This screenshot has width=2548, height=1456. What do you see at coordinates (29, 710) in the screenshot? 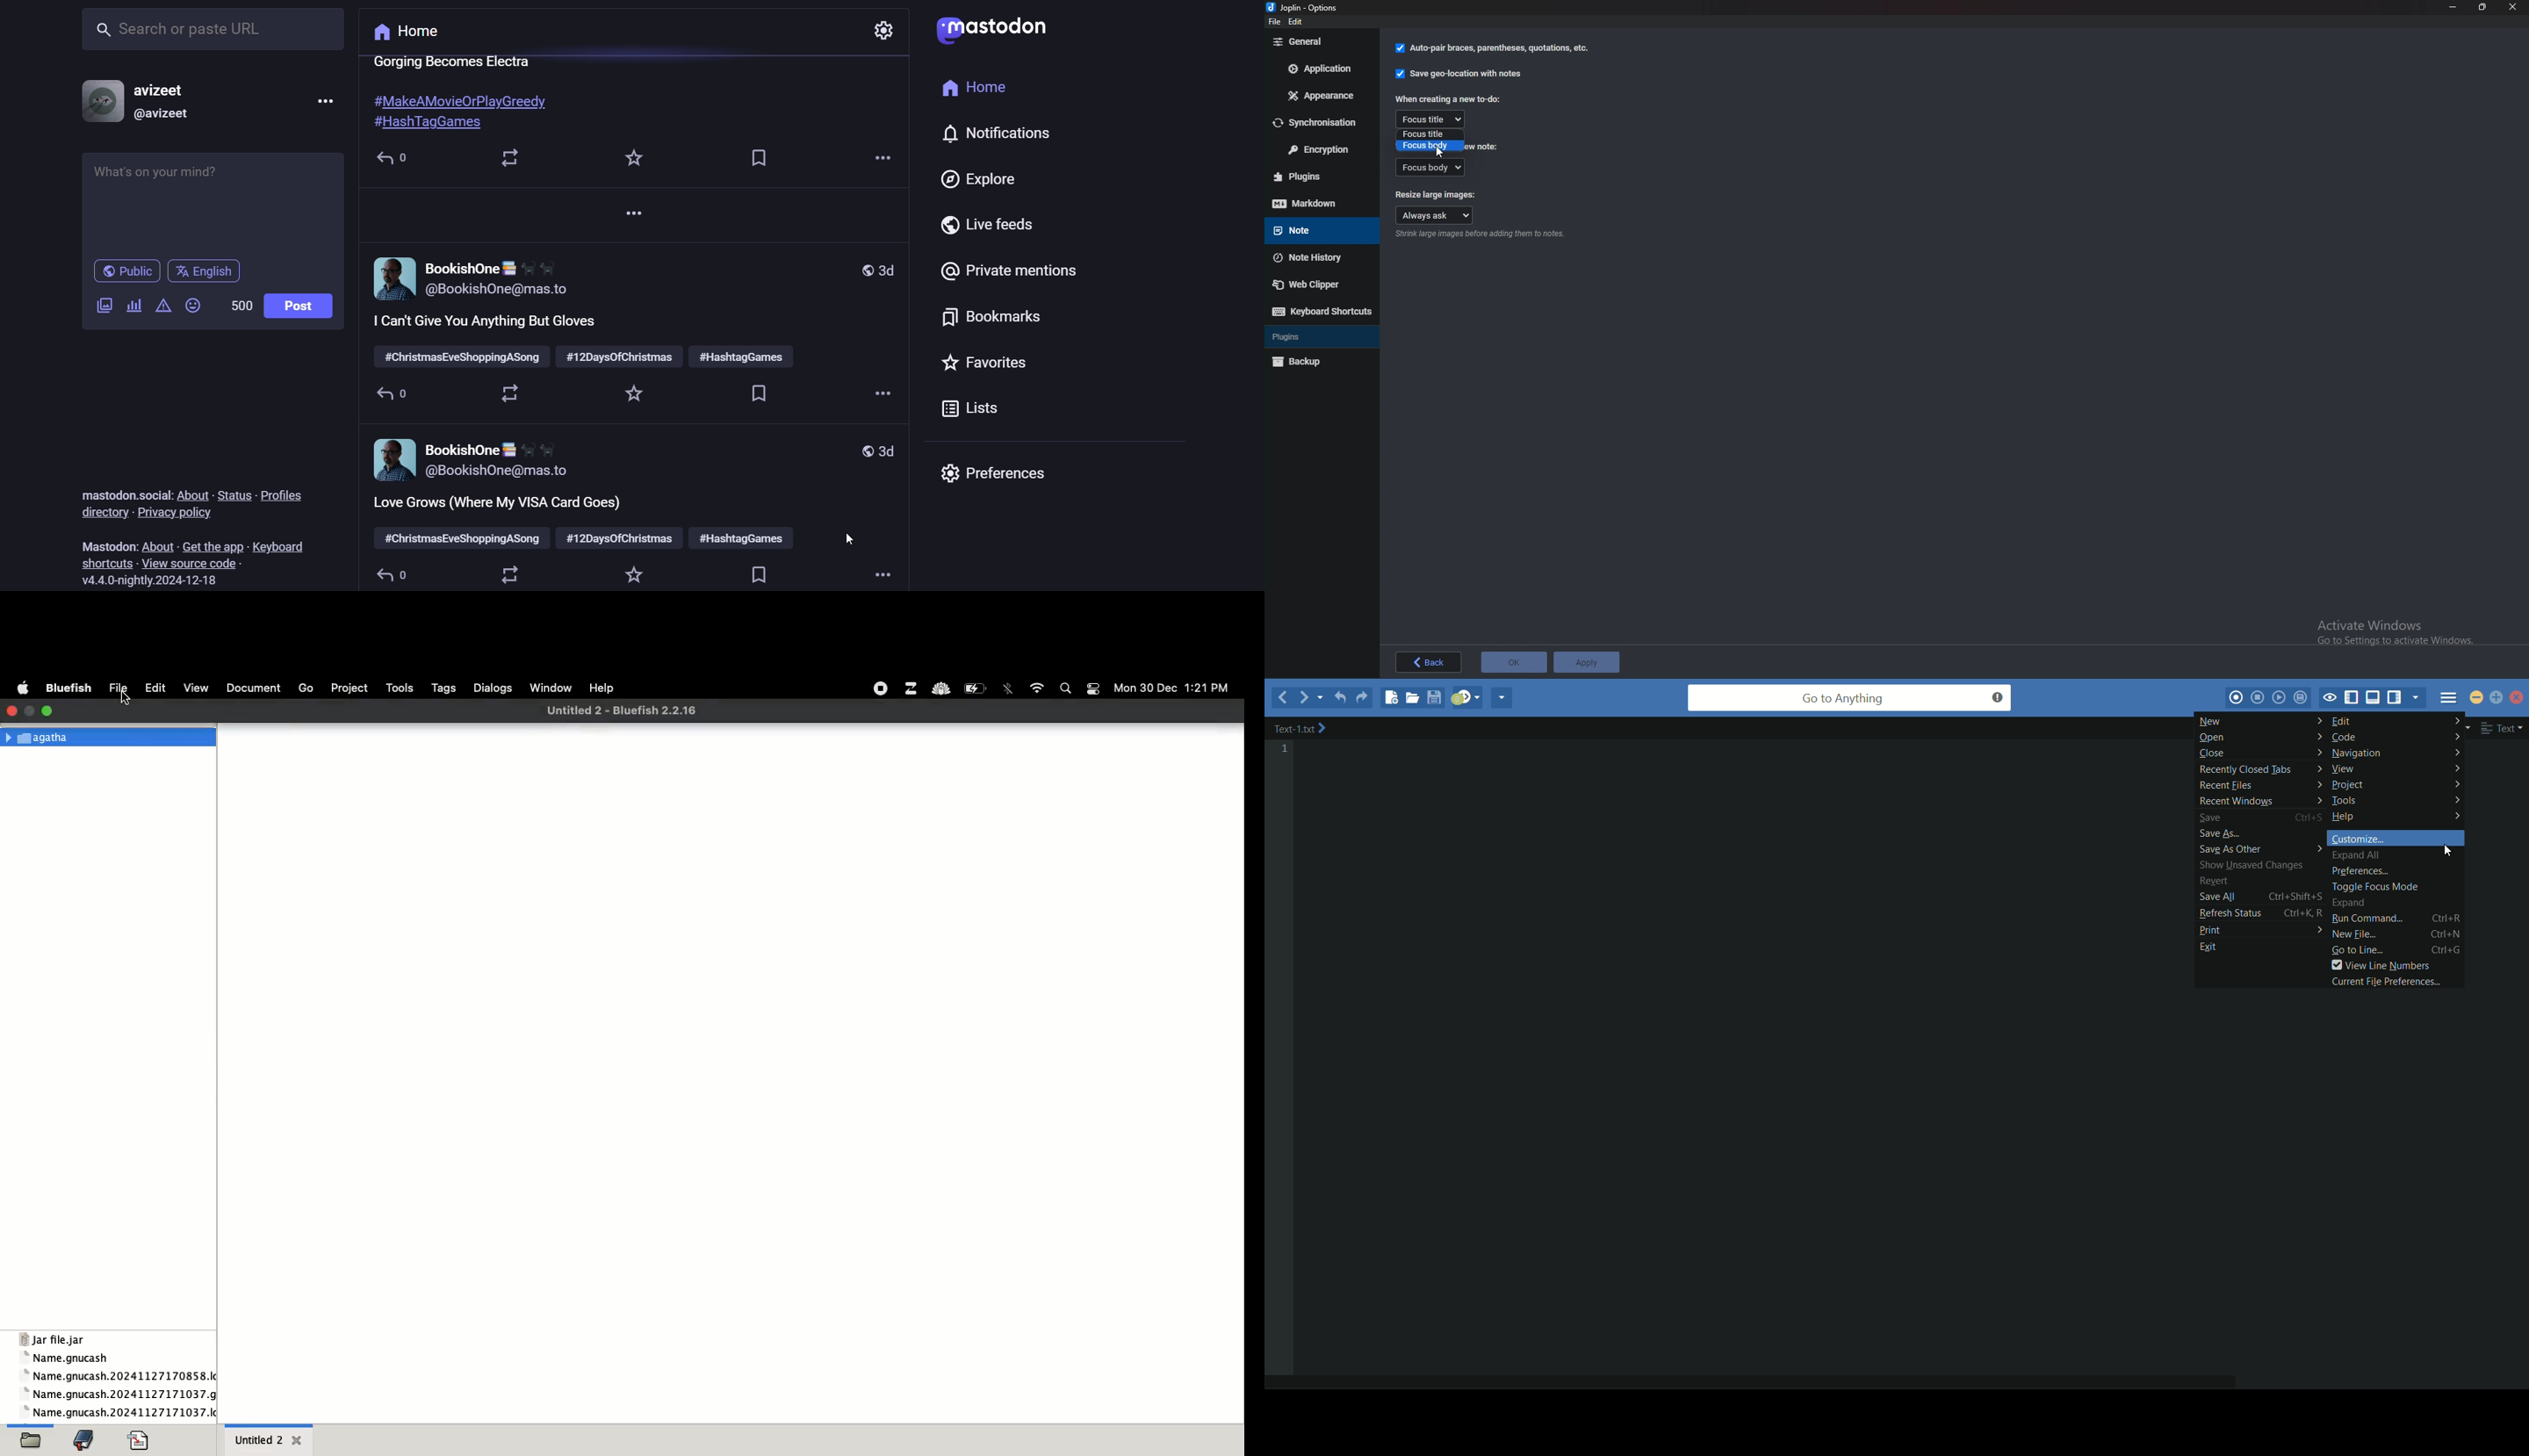
I see `maximize` at bounding box center [29, 710].